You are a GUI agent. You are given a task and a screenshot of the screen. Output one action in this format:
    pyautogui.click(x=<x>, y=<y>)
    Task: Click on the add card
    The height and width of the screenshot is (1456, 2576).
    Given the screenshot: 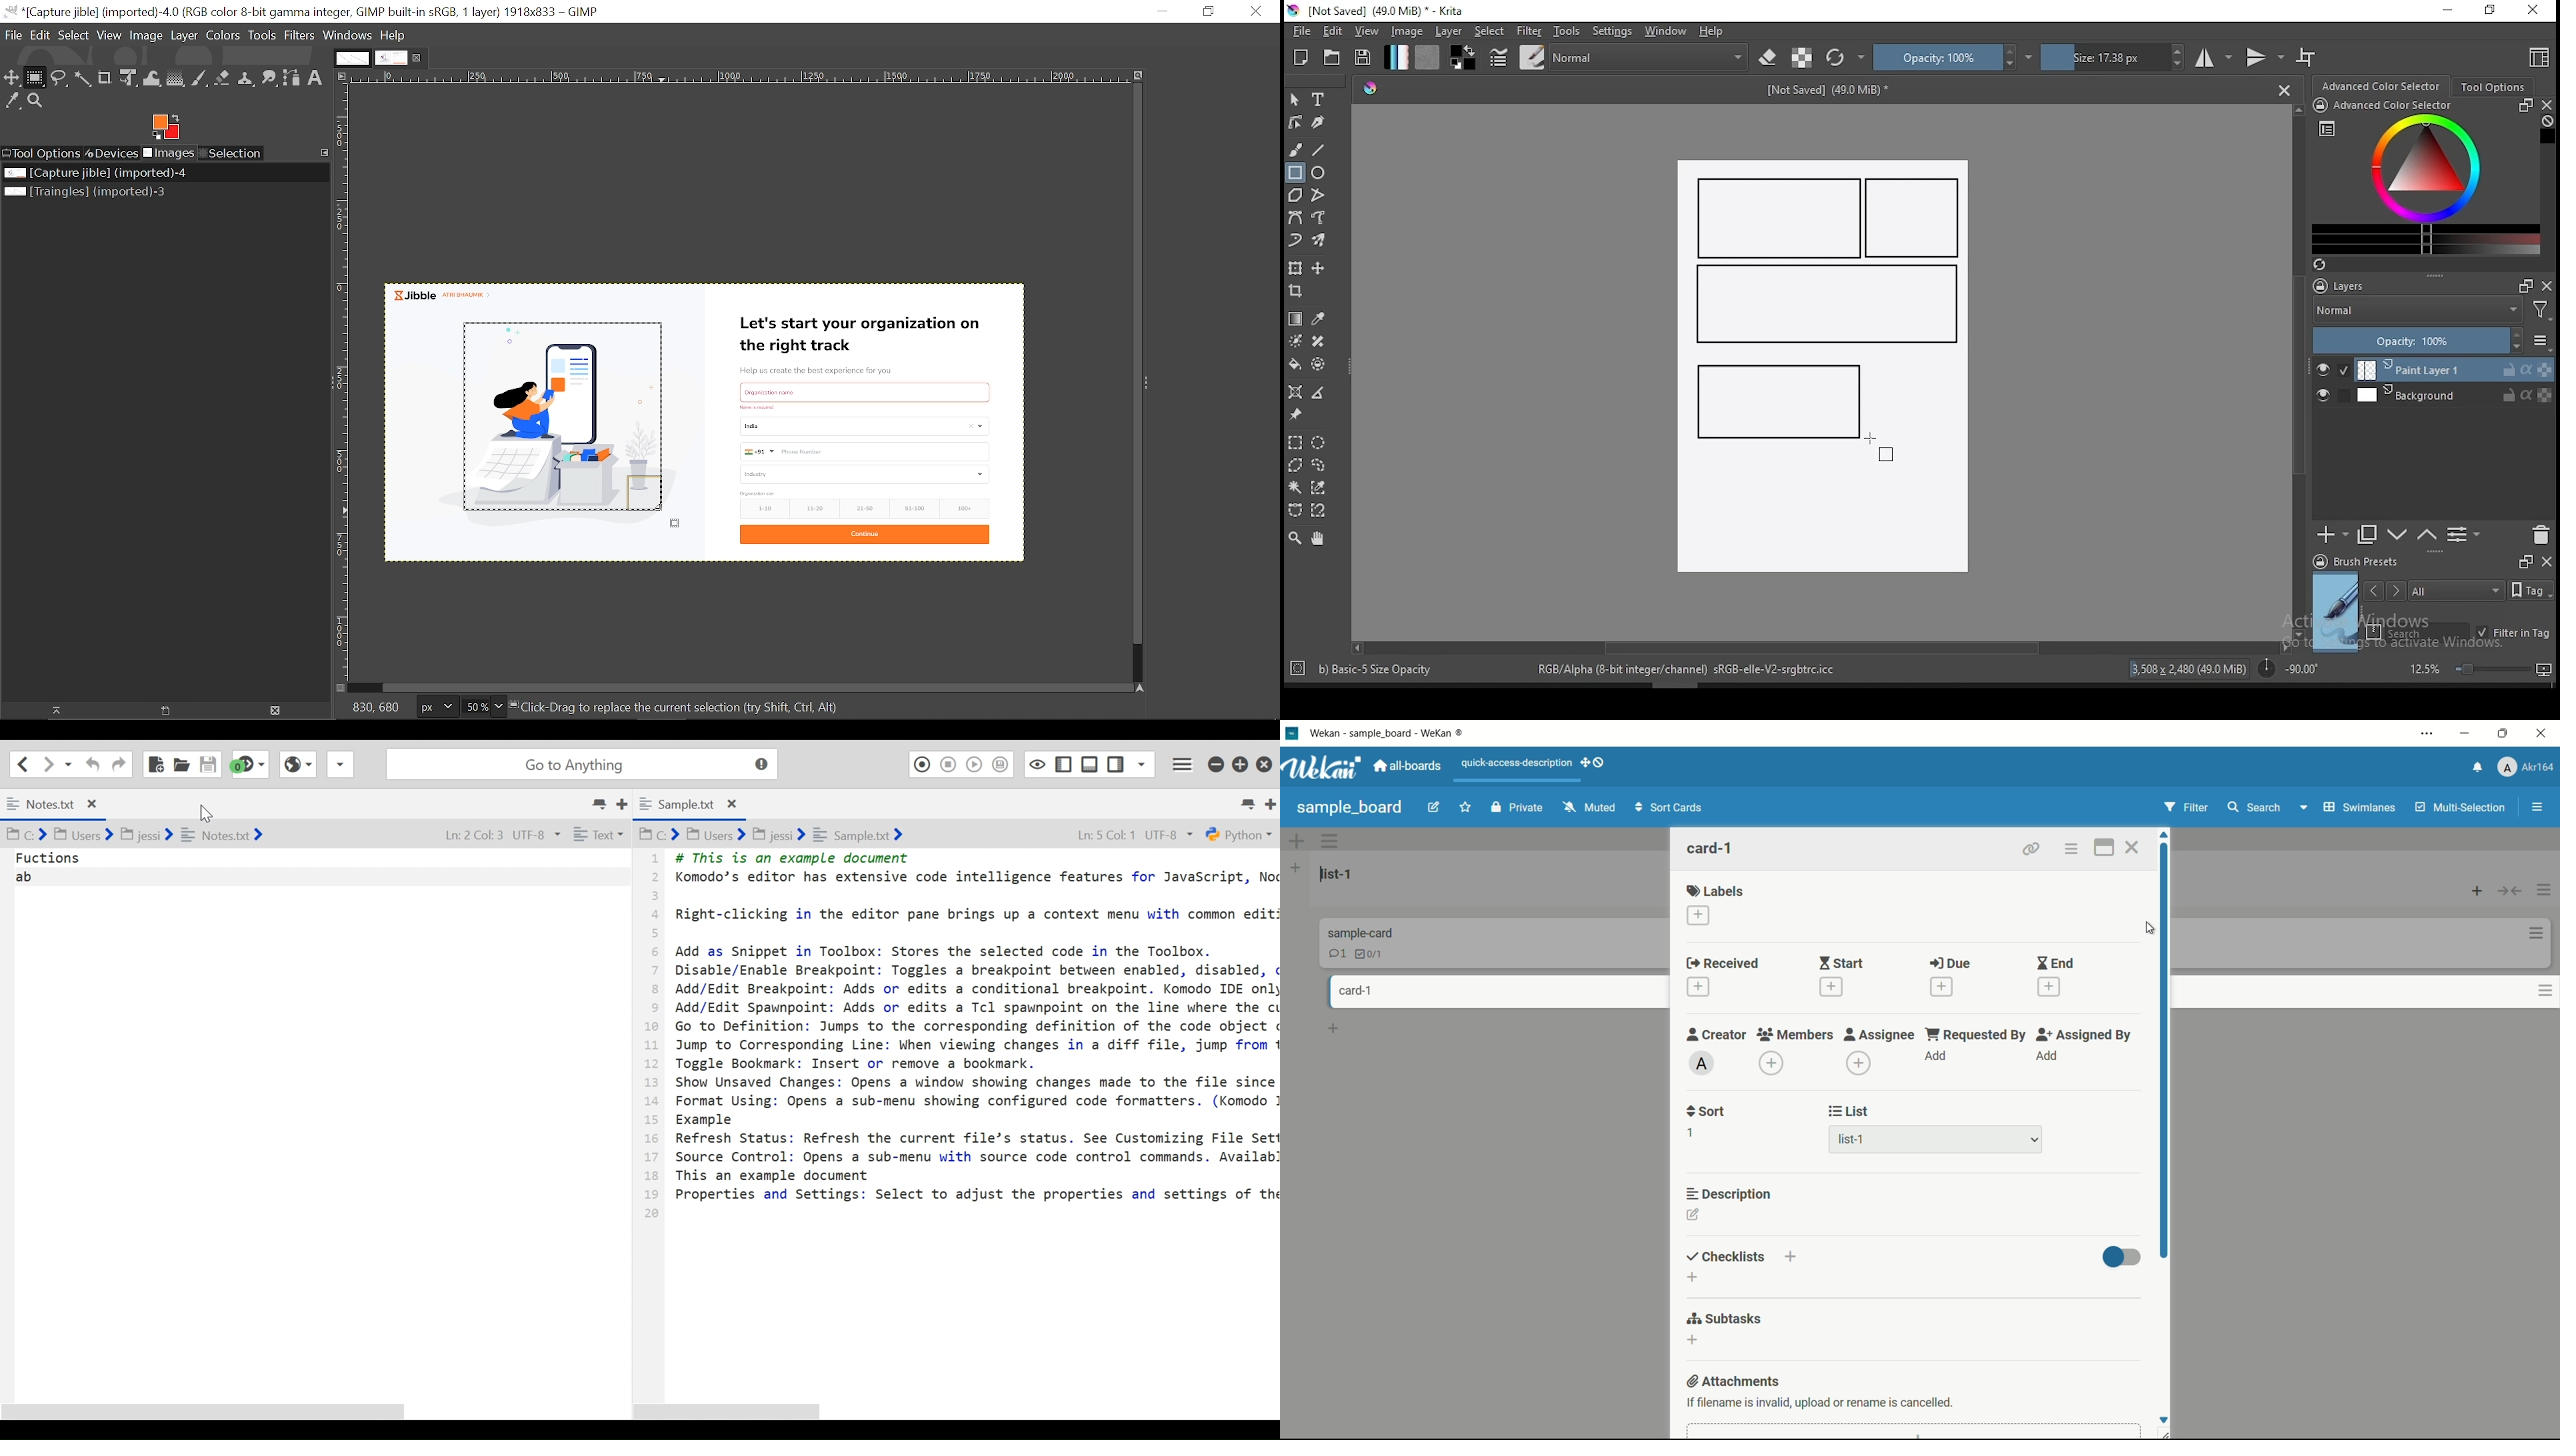 What is the action you would take?
    pyautogui.click(x=1335, y=1029)
    